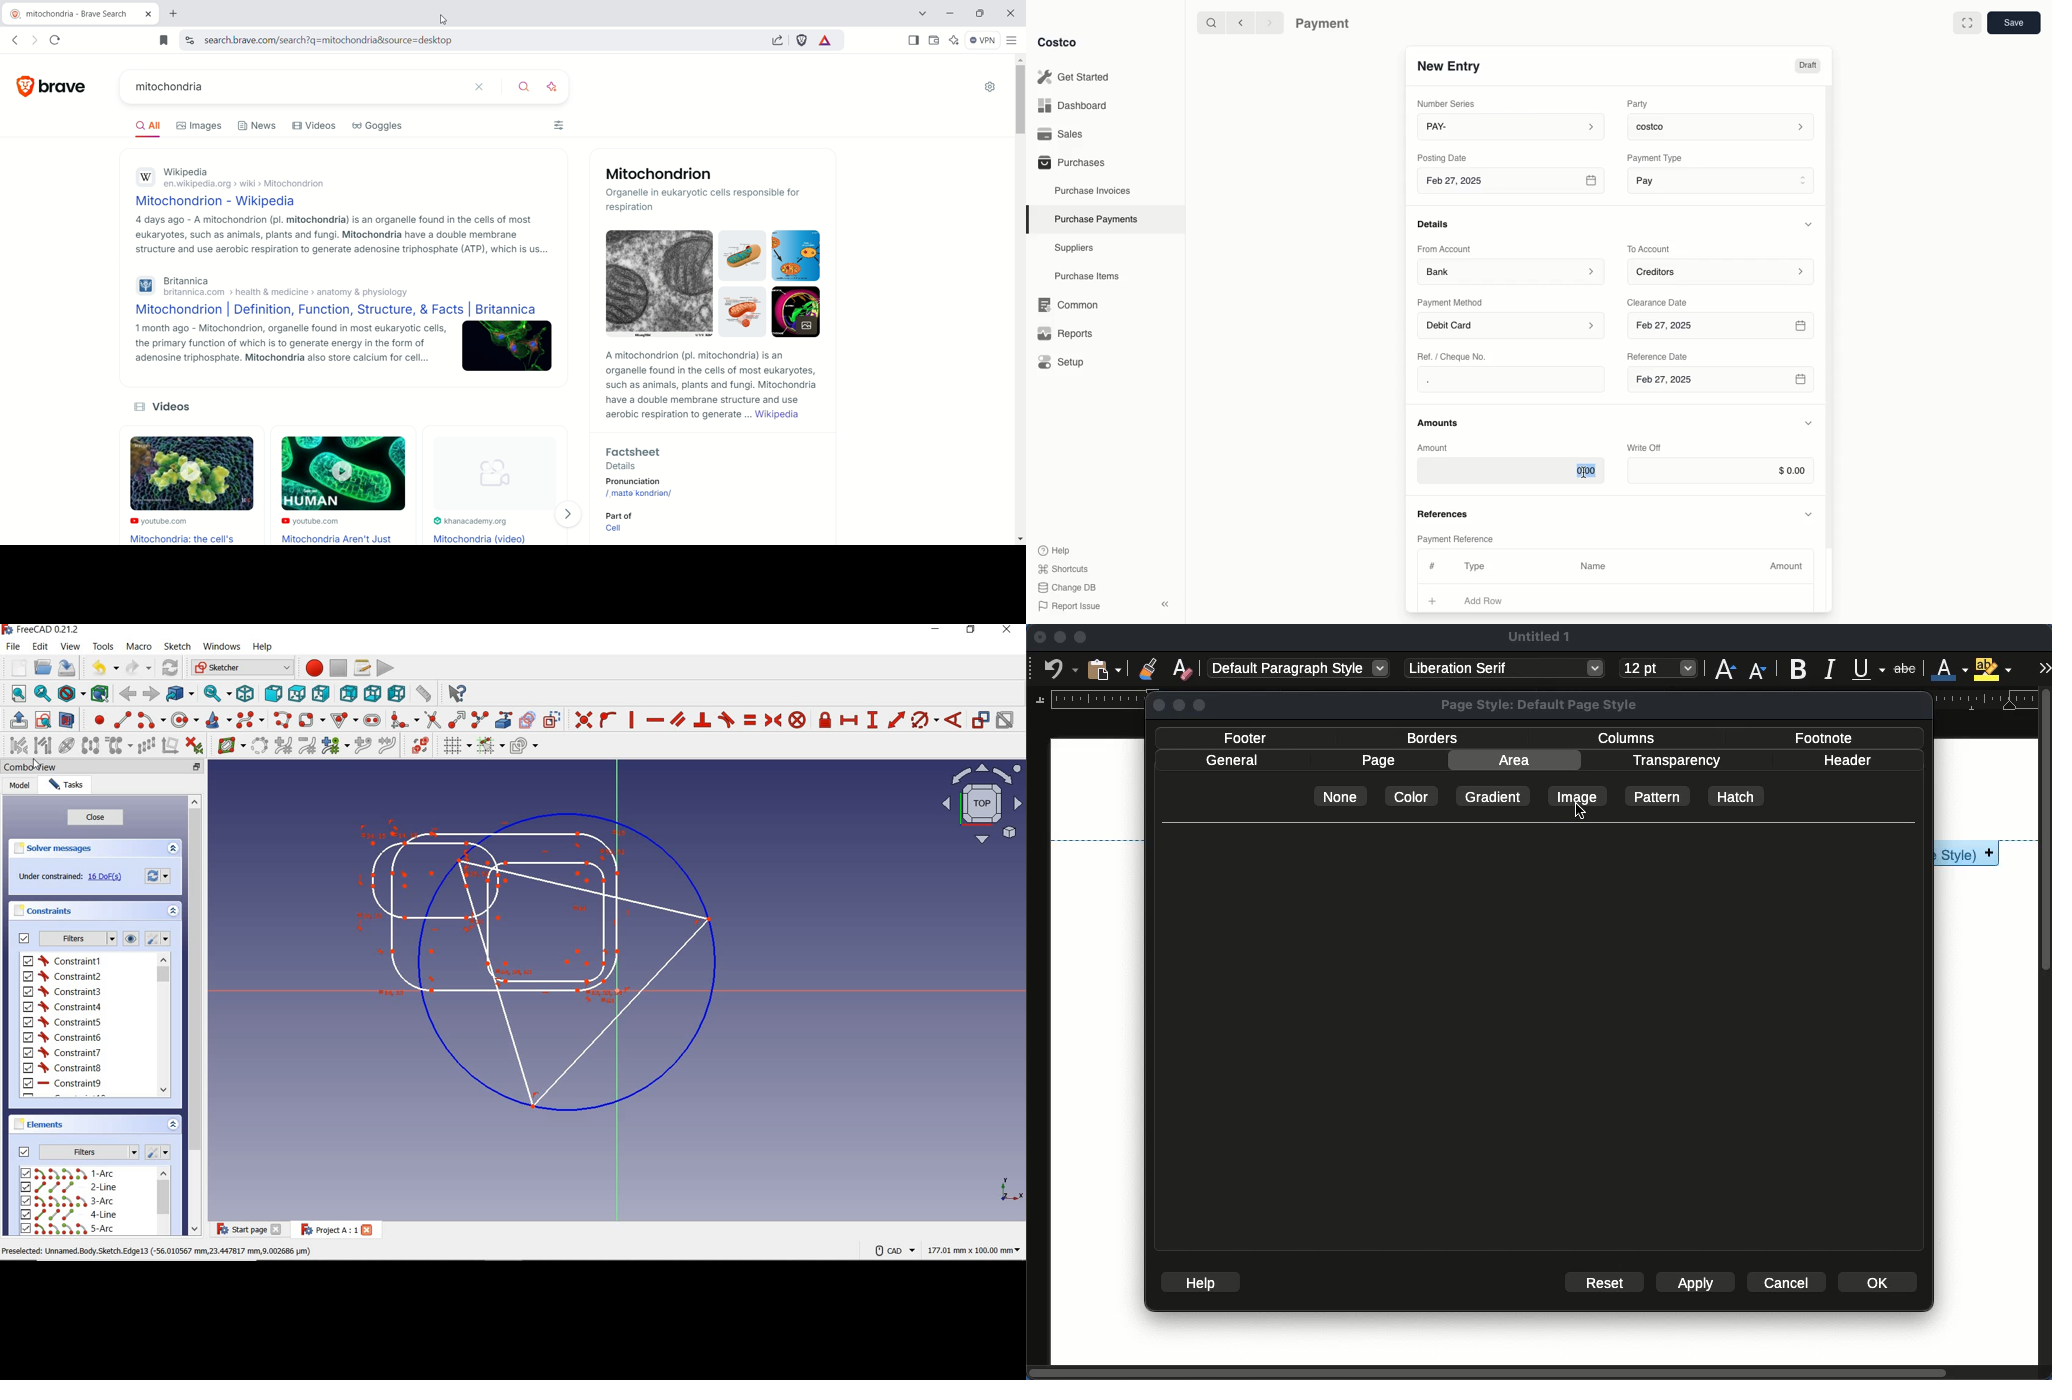 This screenshot has height=1400, width=2072. Describe the element at coordinates (1788, 1282) in the screenshot. I see `cancel` at that location.